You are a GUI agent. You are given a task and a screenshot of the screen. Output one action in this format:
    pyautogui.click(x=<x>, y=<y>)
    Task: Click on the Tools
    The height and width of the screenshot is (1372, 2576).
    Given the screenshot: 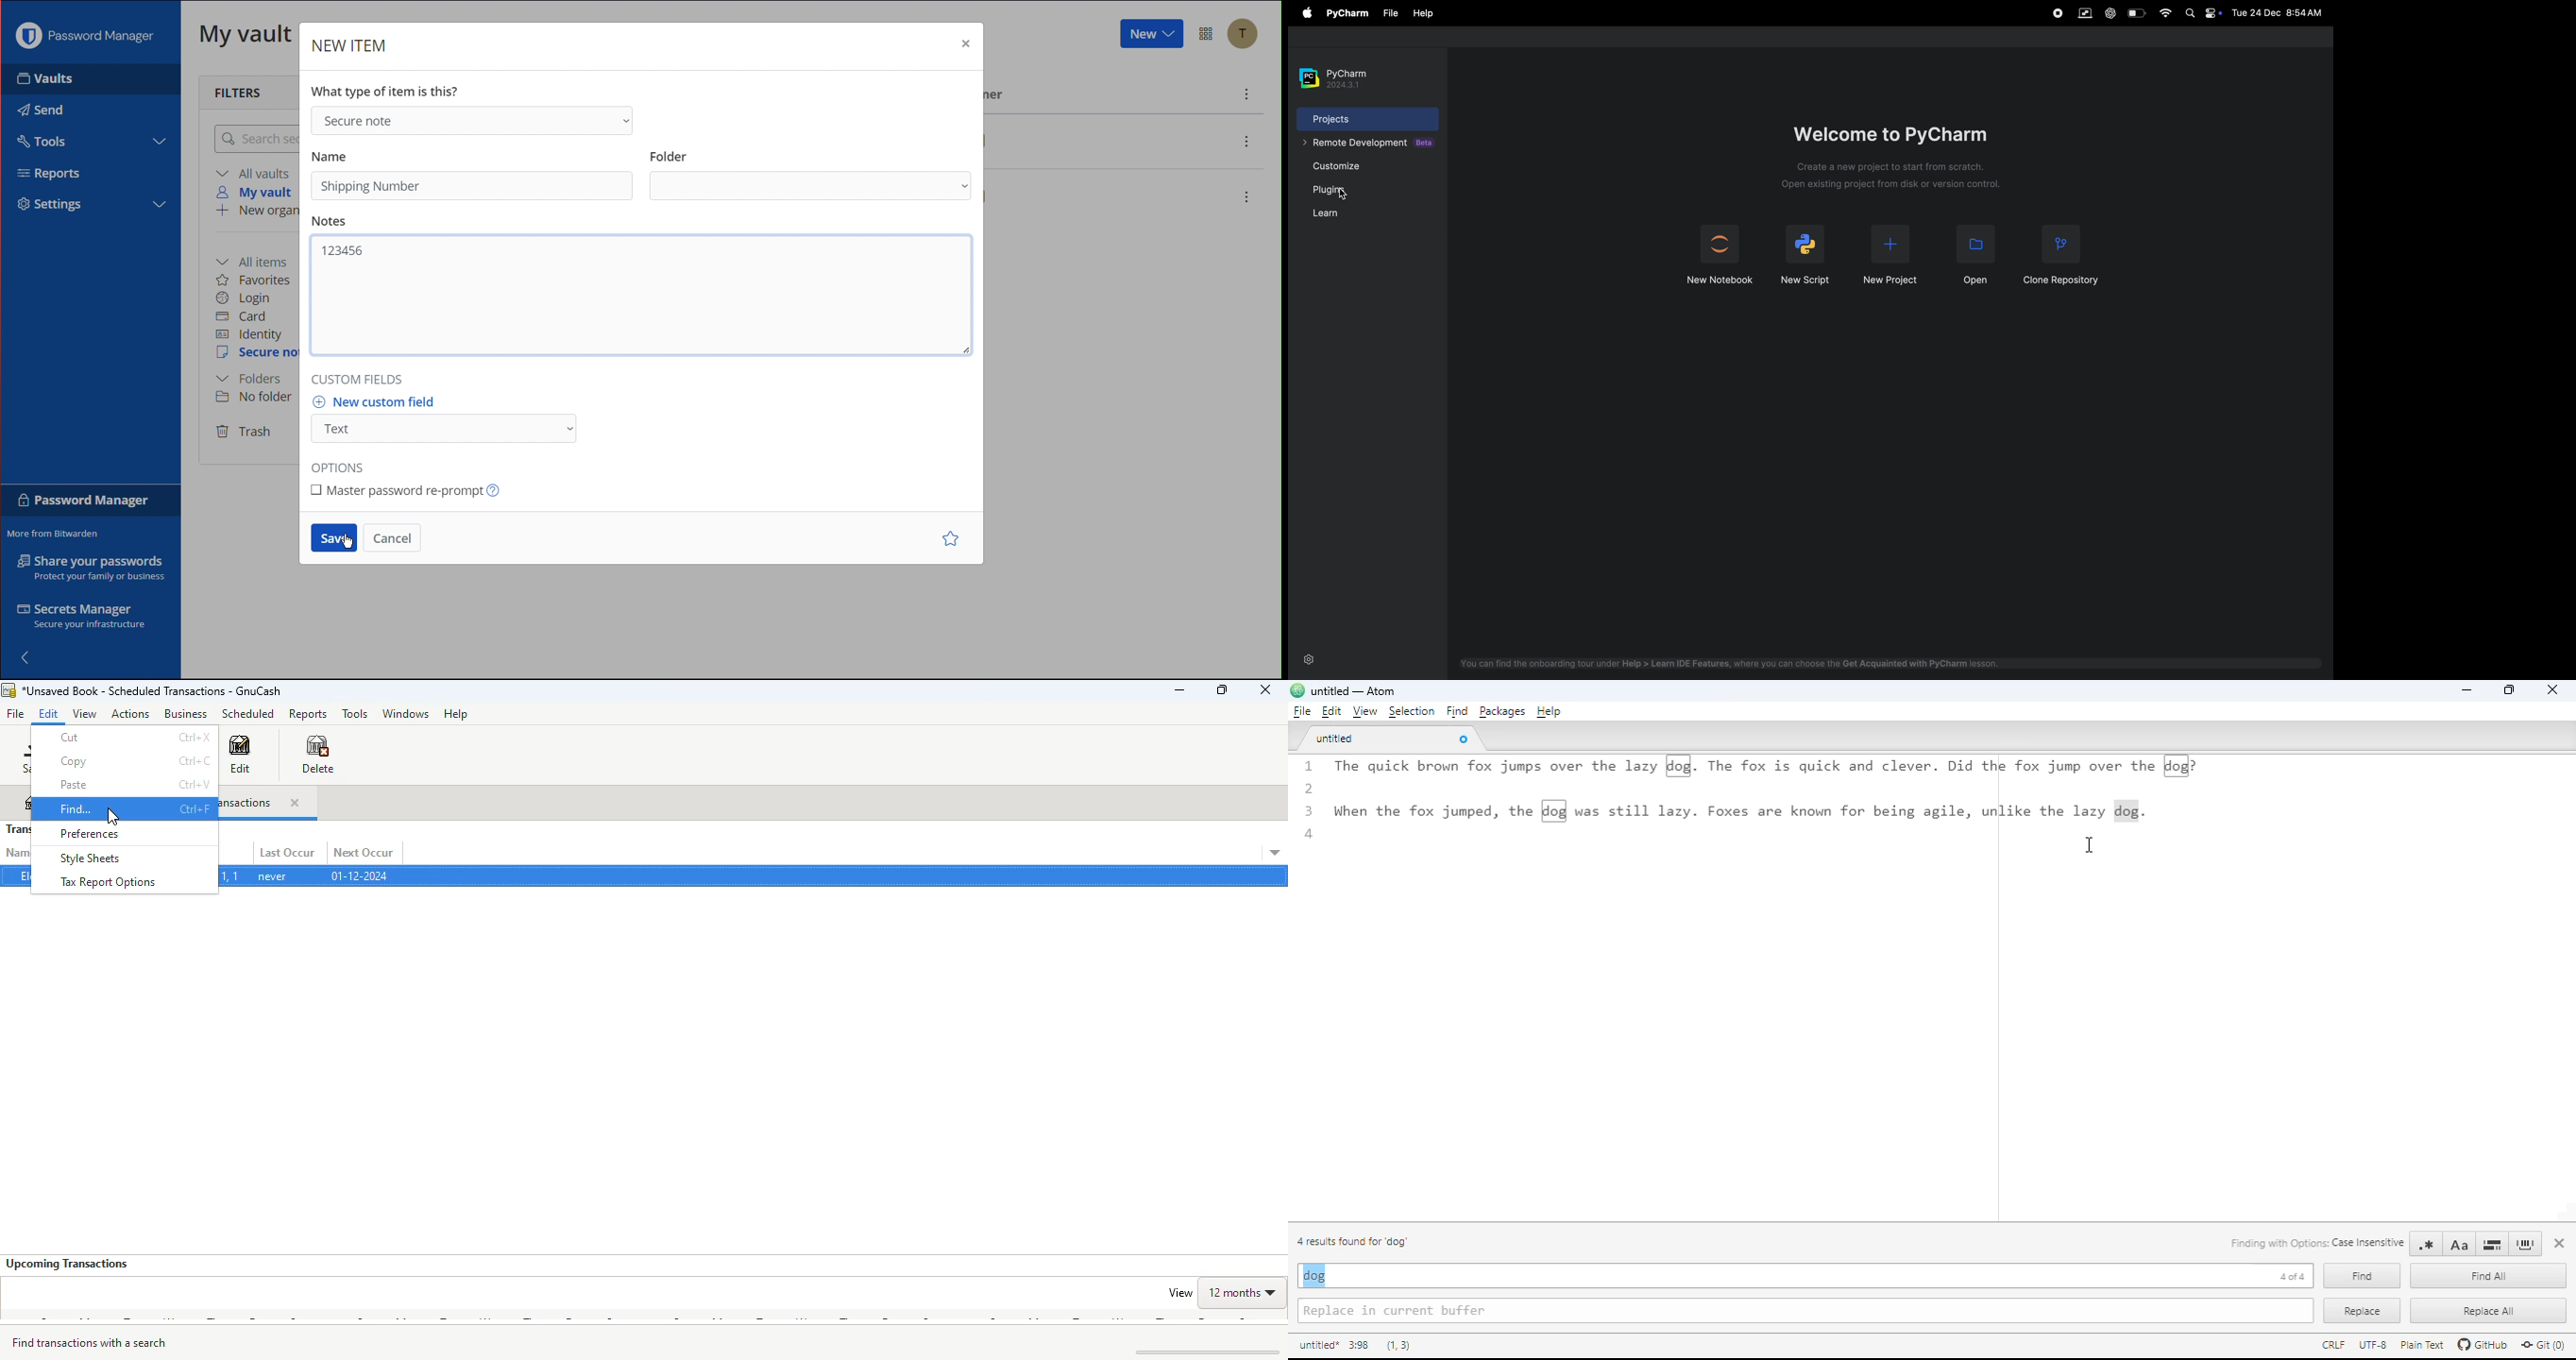 What is the action you would take?
    pyautogui.click(x=47, y=142)
    